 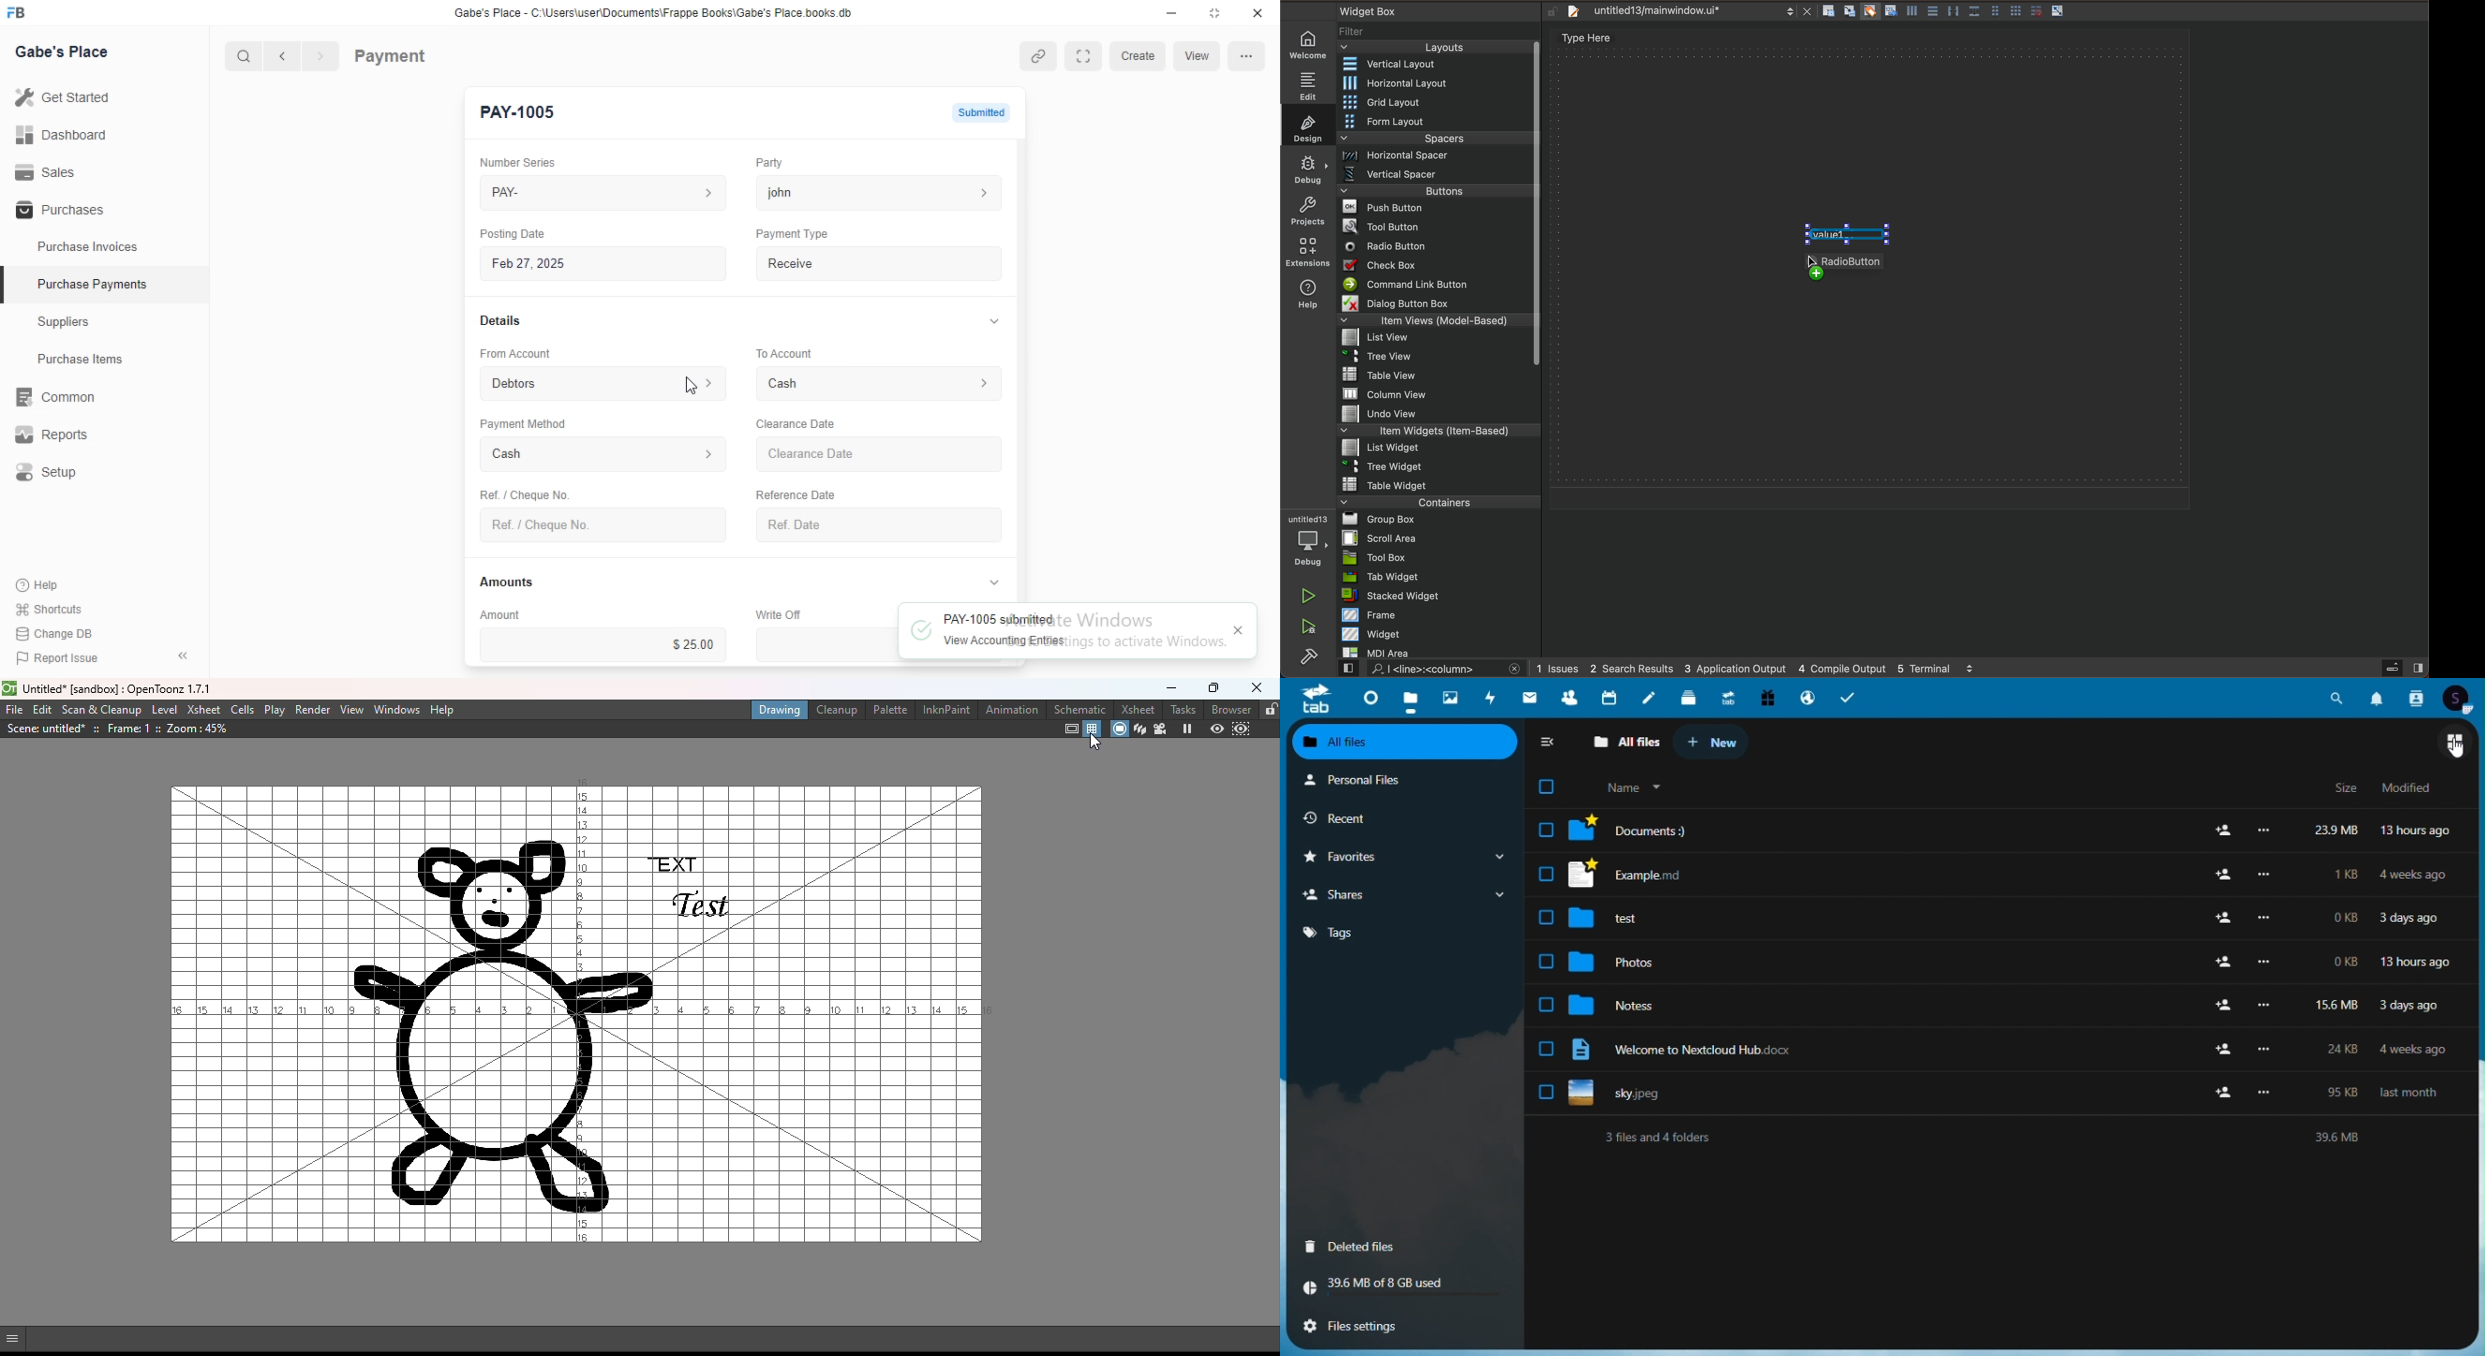 I want to click on tab, so click(x=1312, y=700).